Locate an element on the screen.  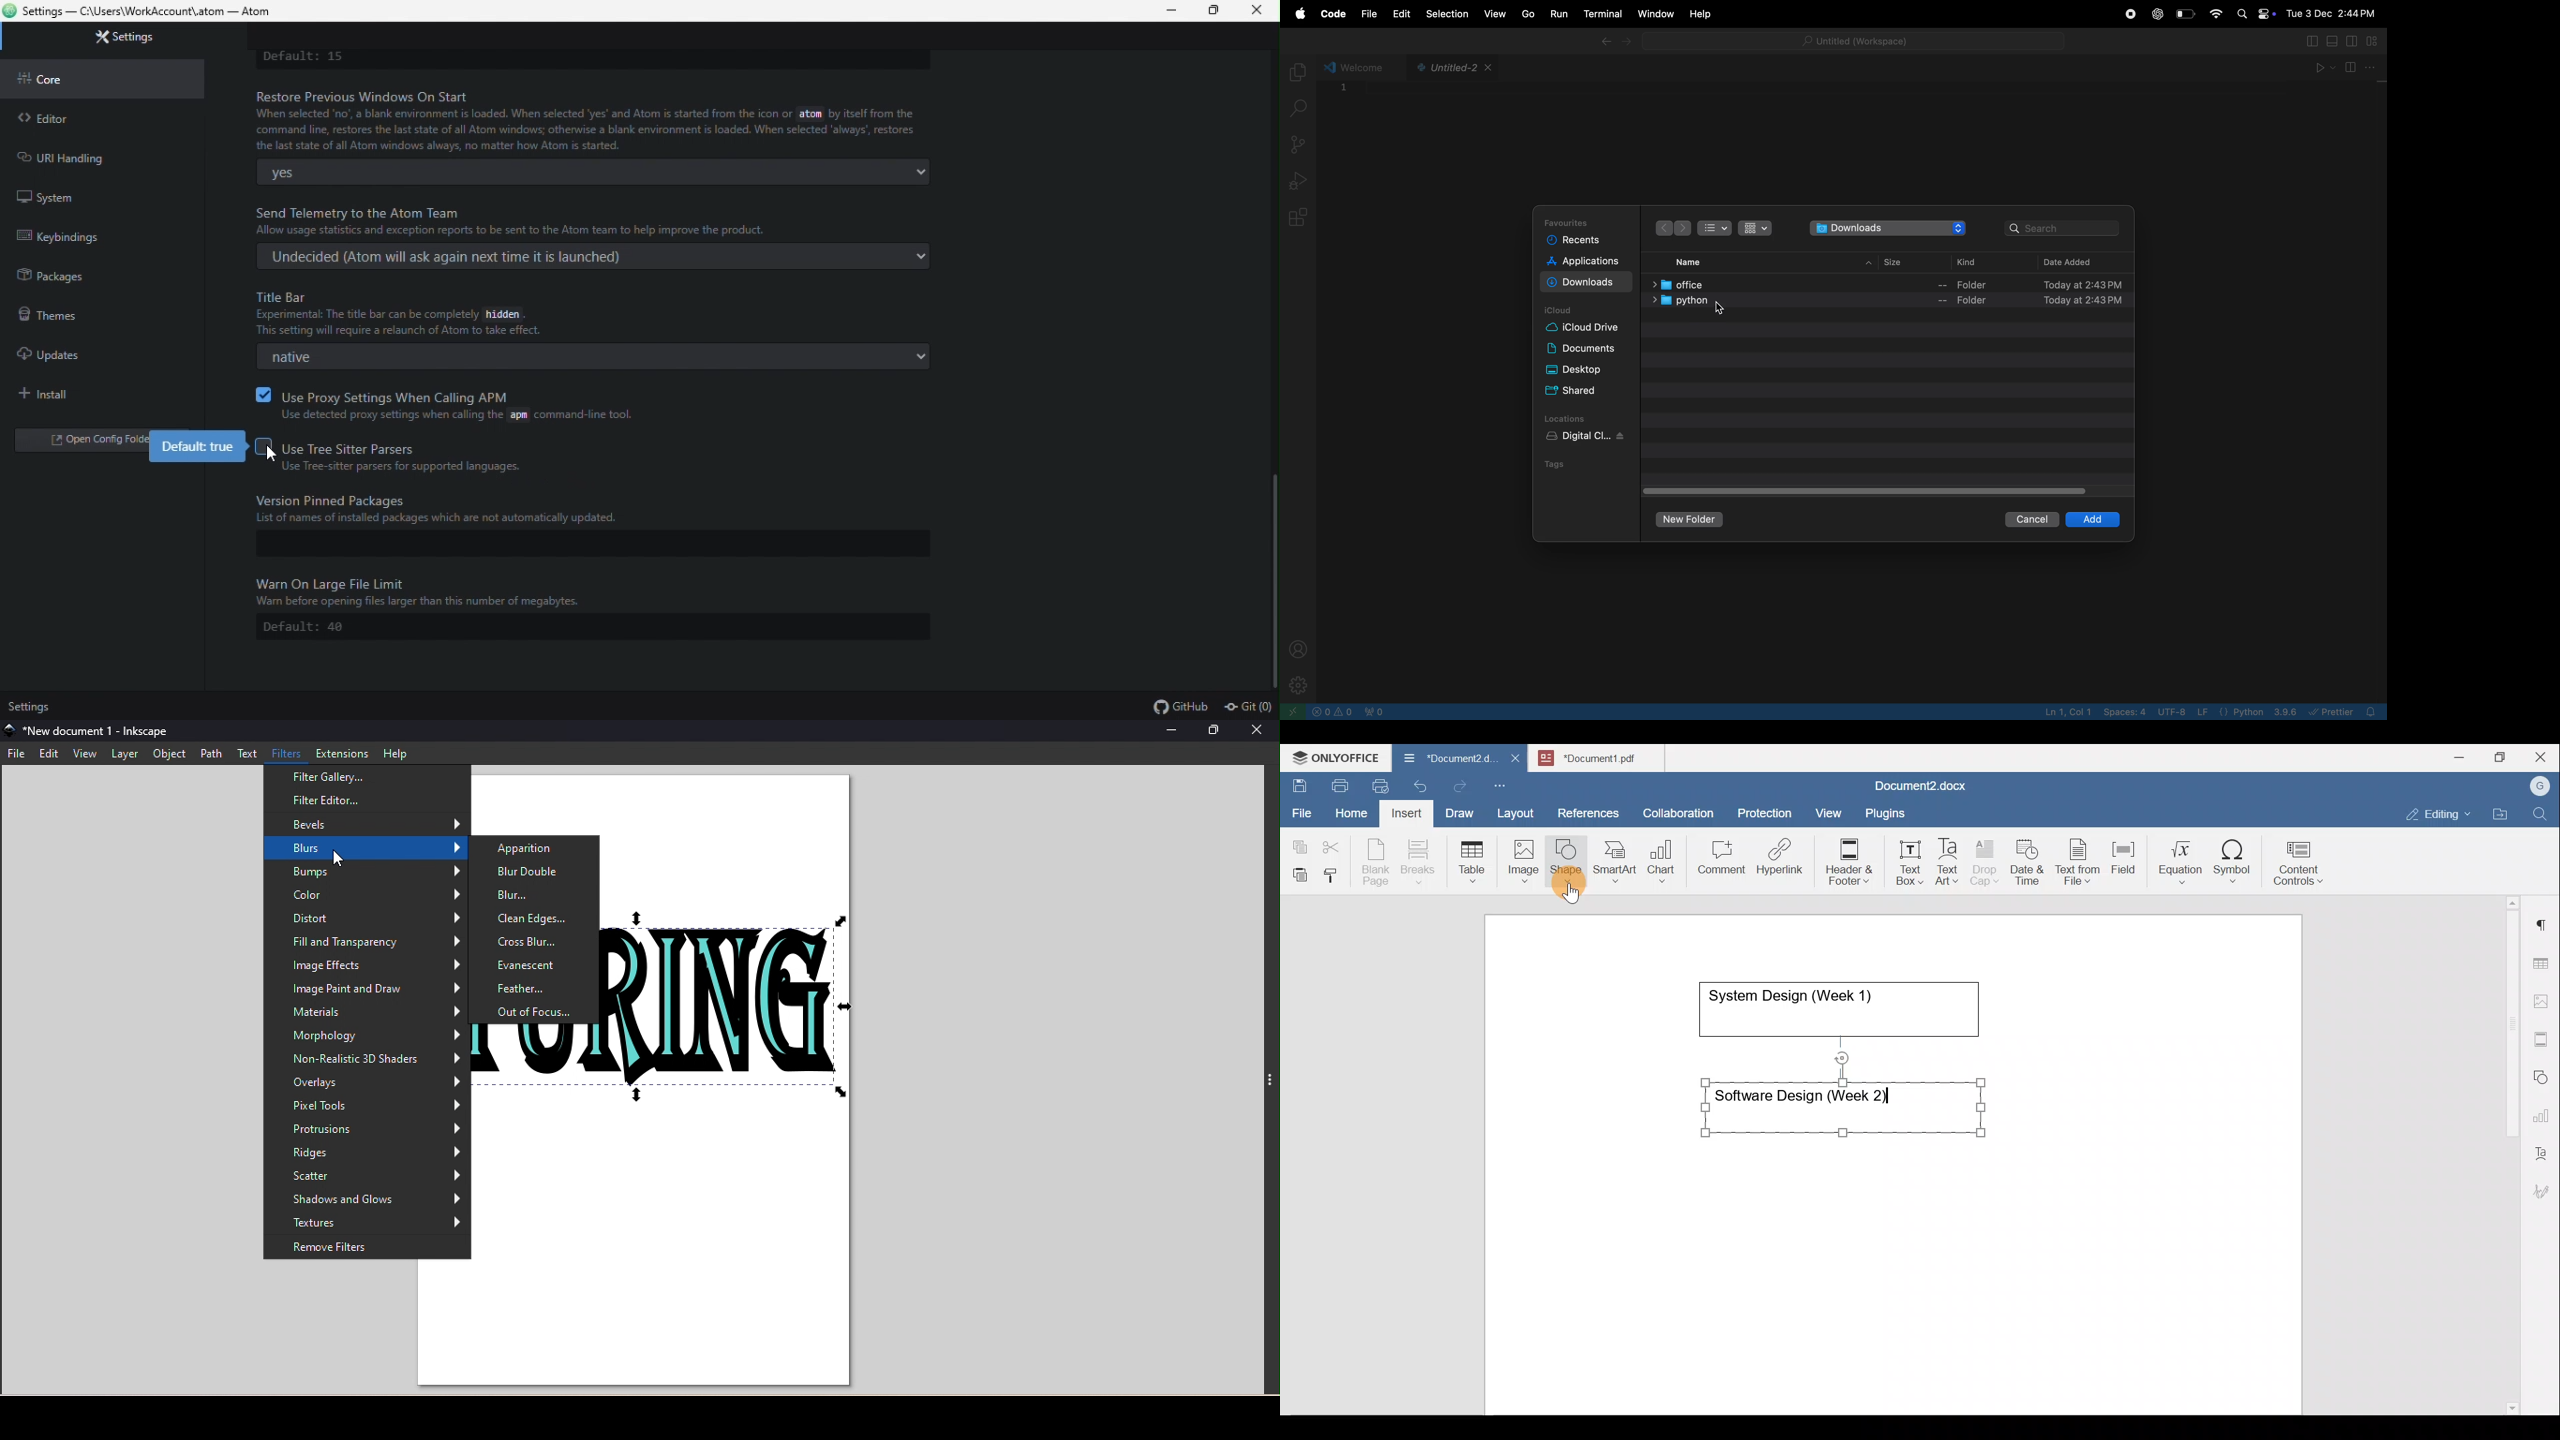
Print file is located at coordinates (1337, 783).